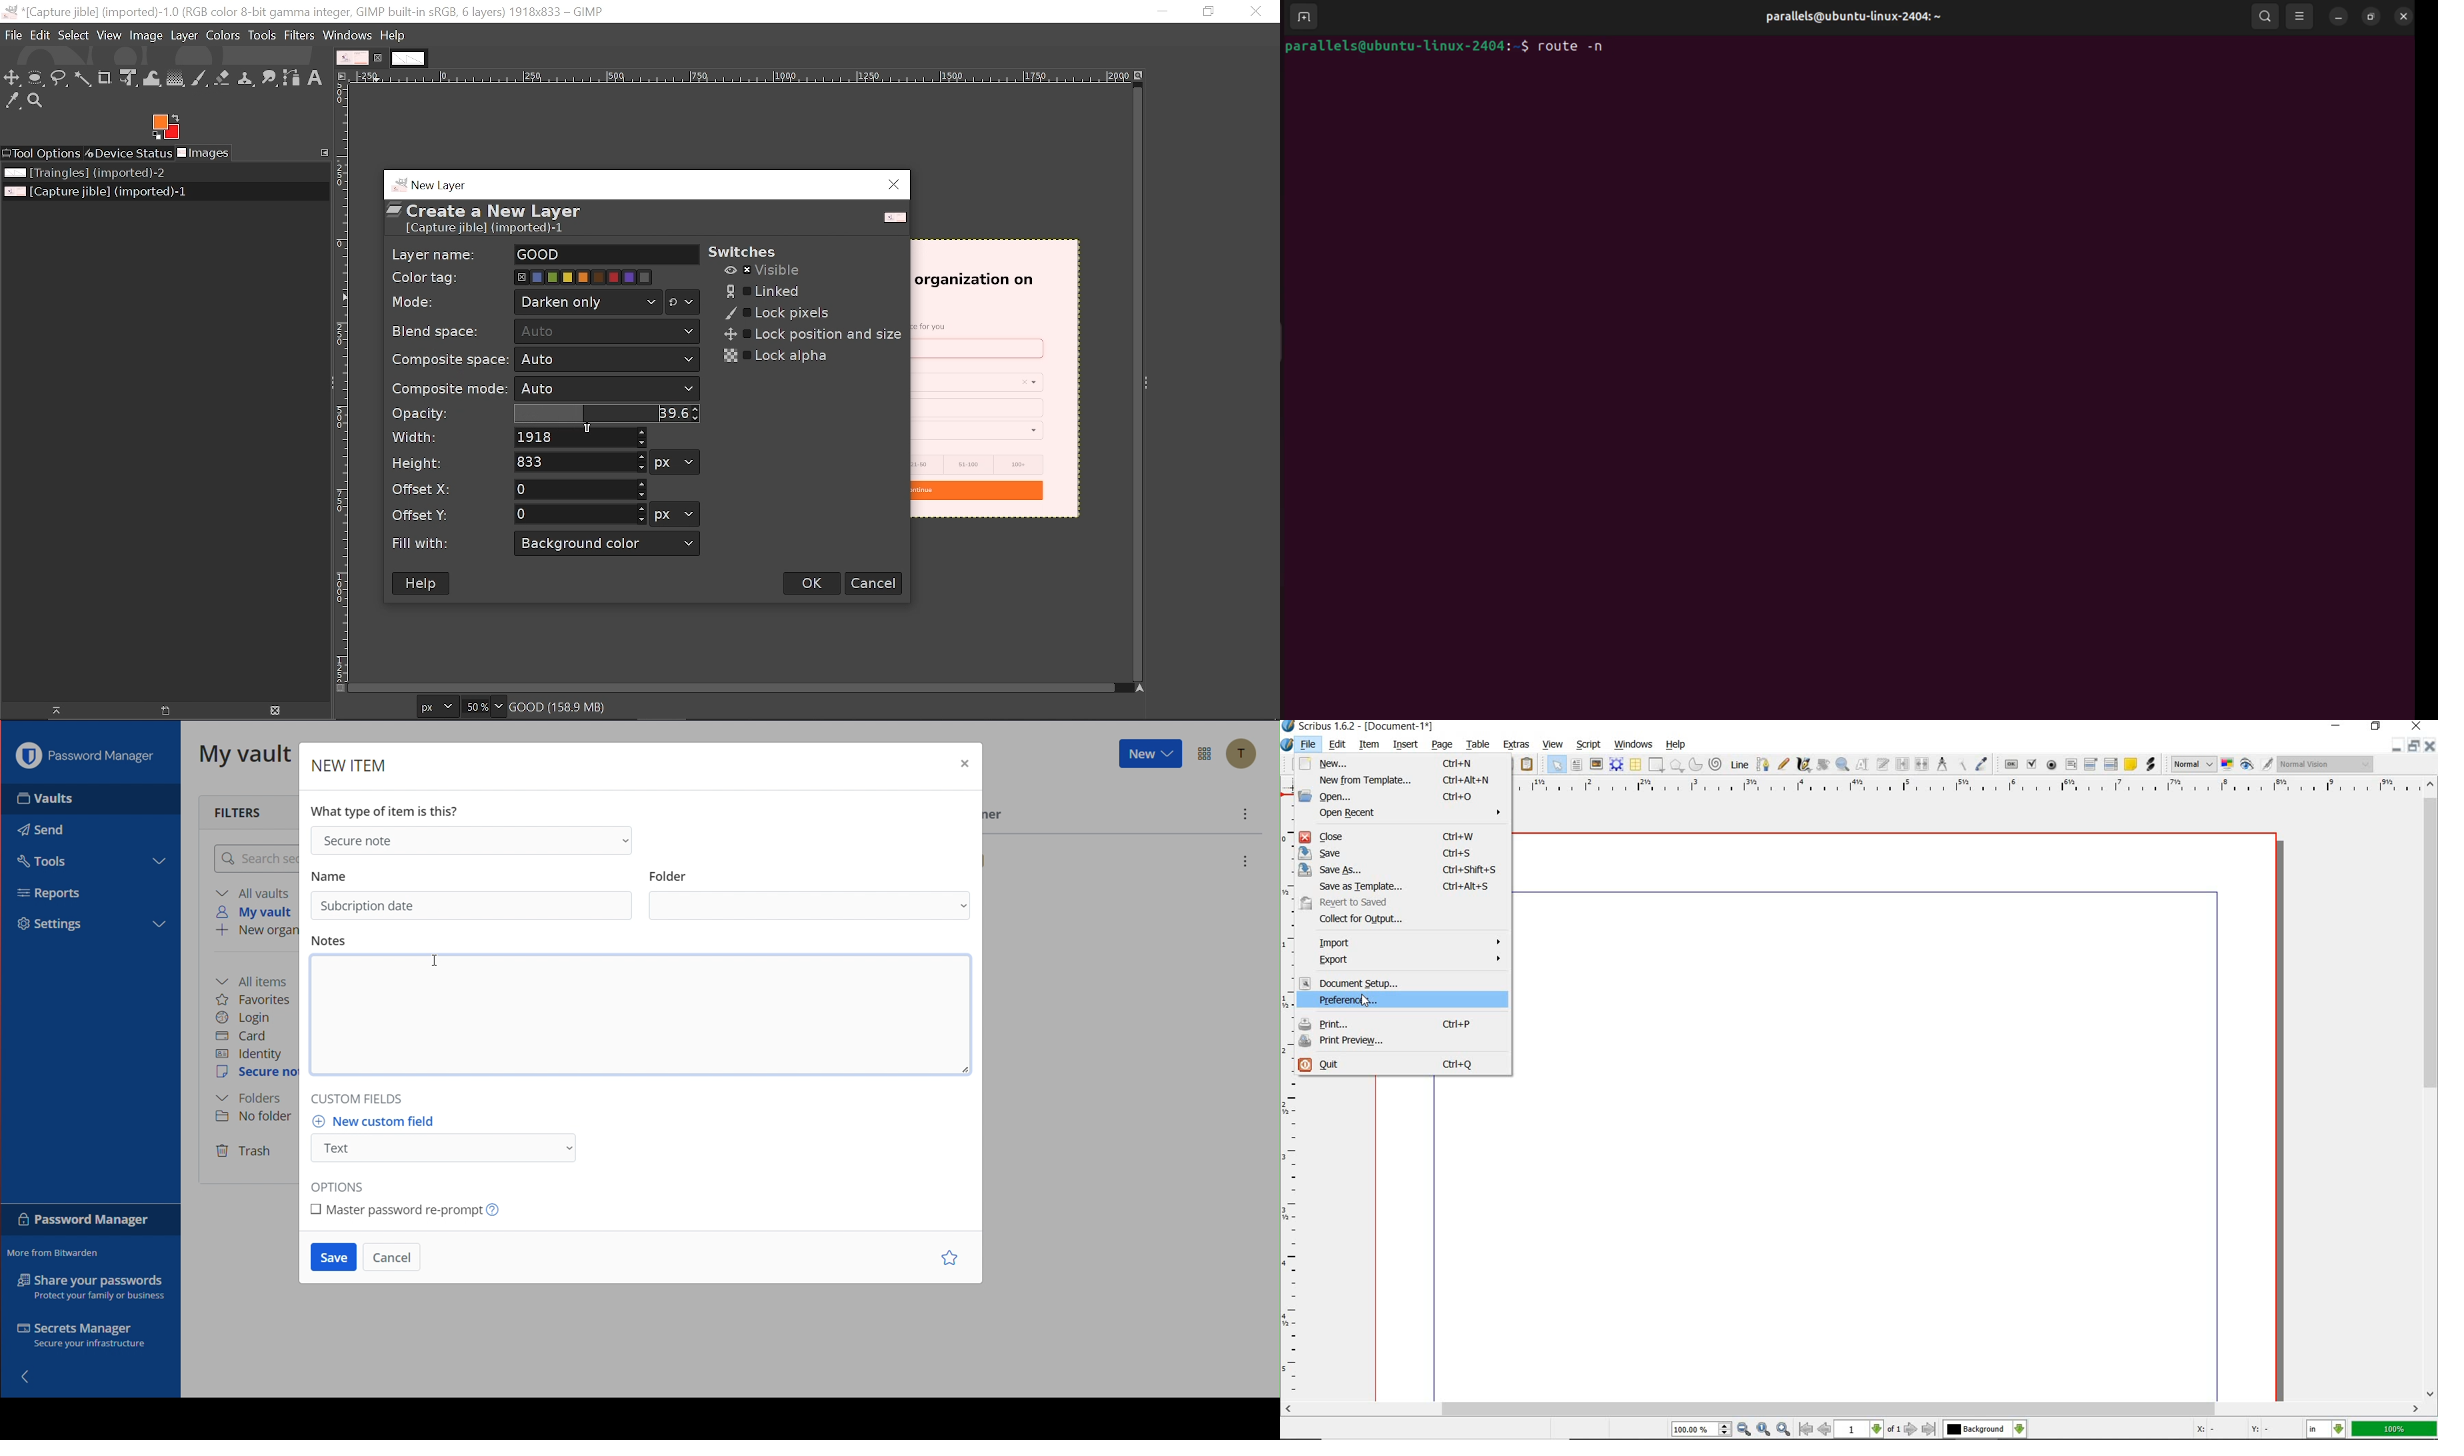 This screenshot has width=2464, height=1456. What do you see at coordinates (608, 333) in the screenshot?
I see `Auto v` at bounding box center [608, 333].